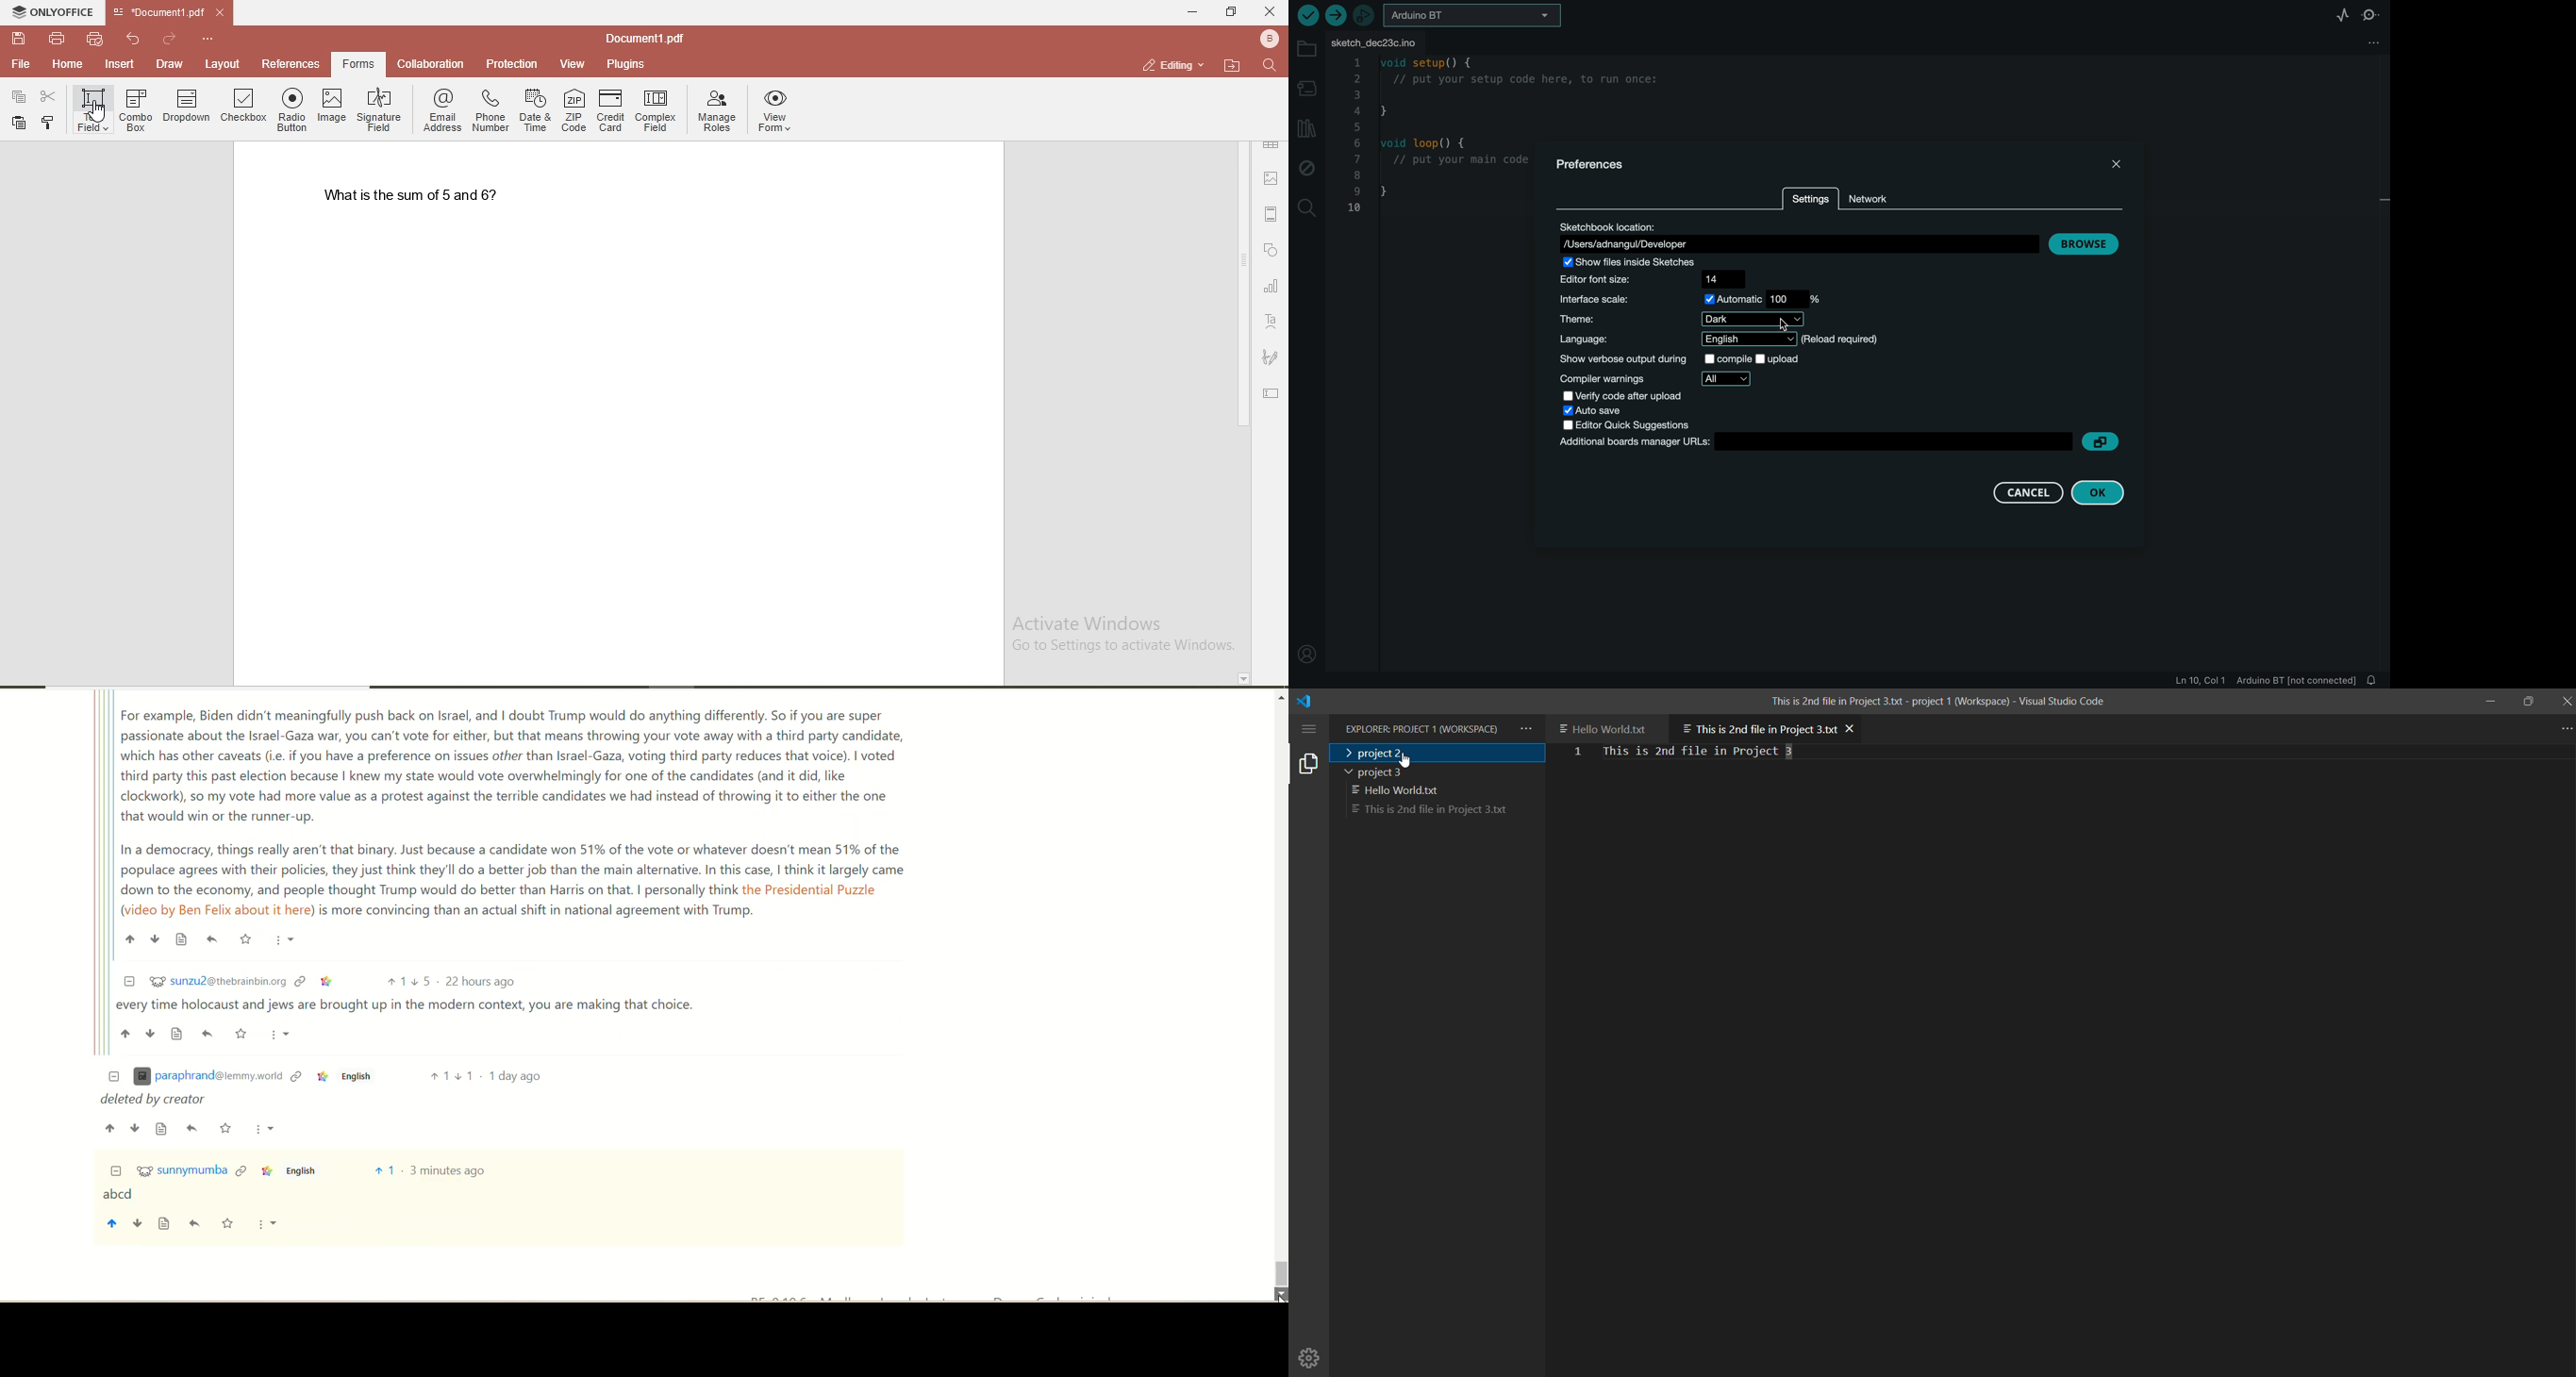  What do you see at coordinates (1242, 678) in the screenshot?
I see `page down` at bounding box center [1242, 678].